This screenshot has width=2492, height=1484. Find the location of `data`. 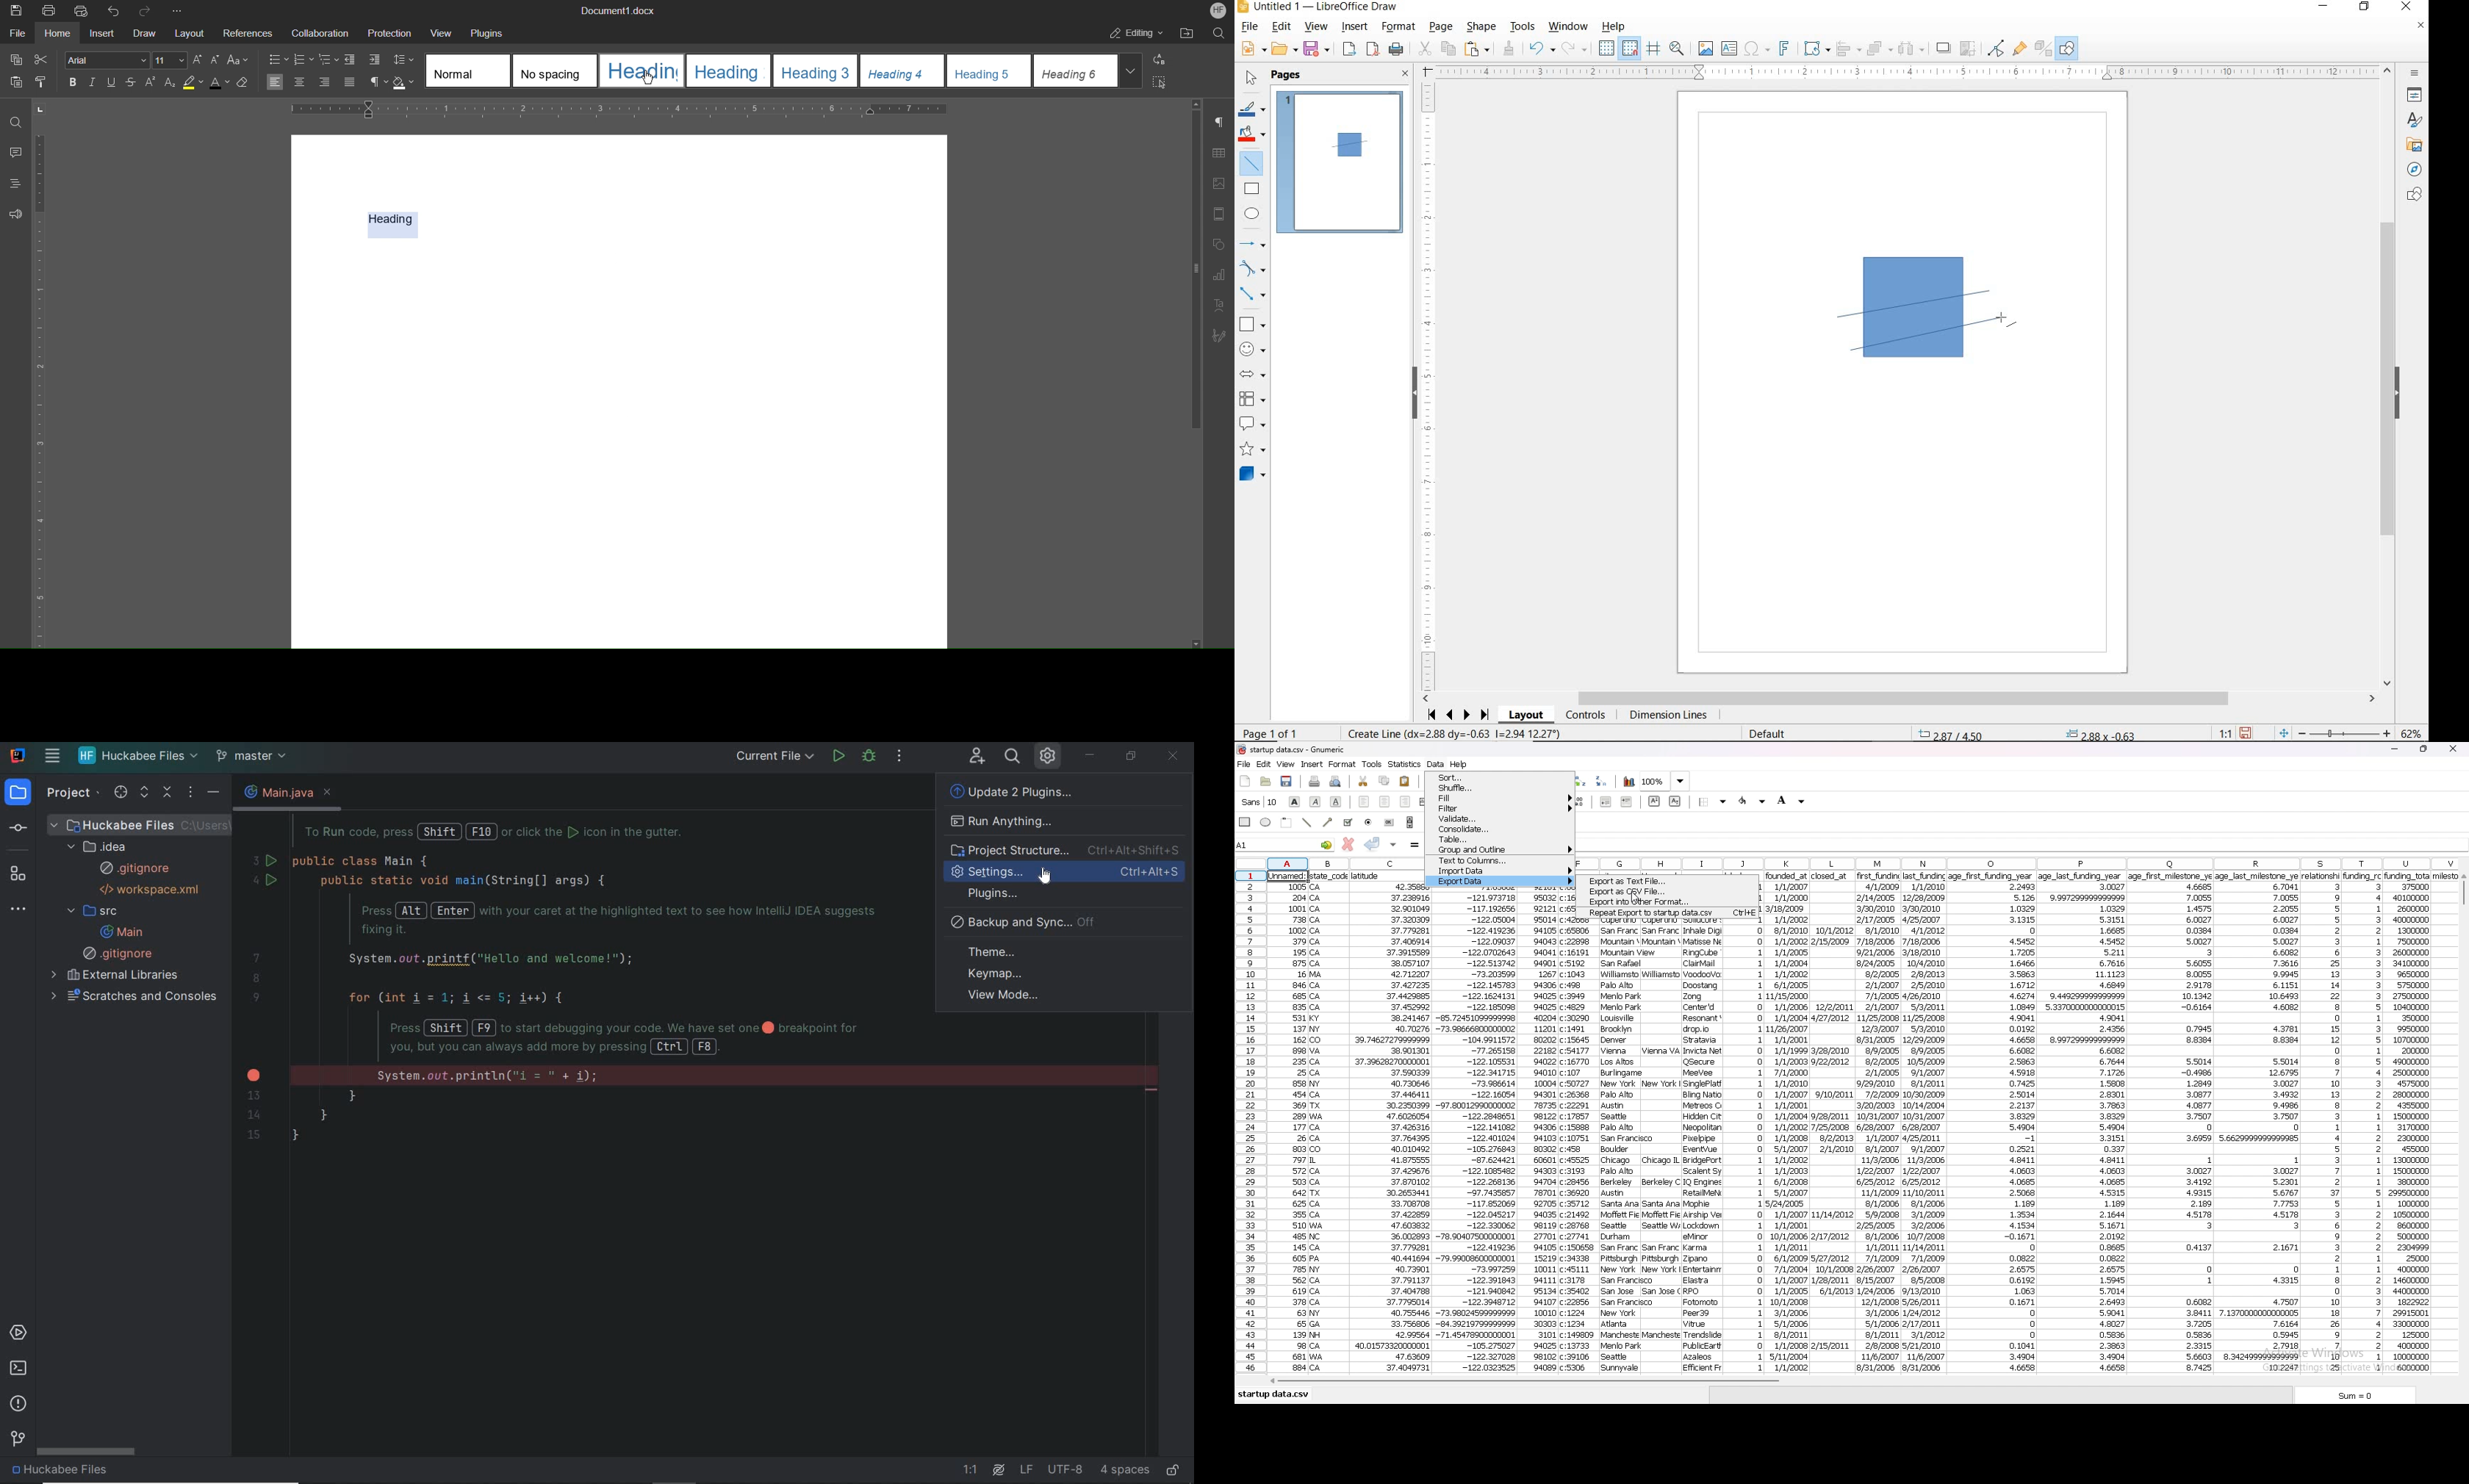

data is located at coordinates (2363, 1121).